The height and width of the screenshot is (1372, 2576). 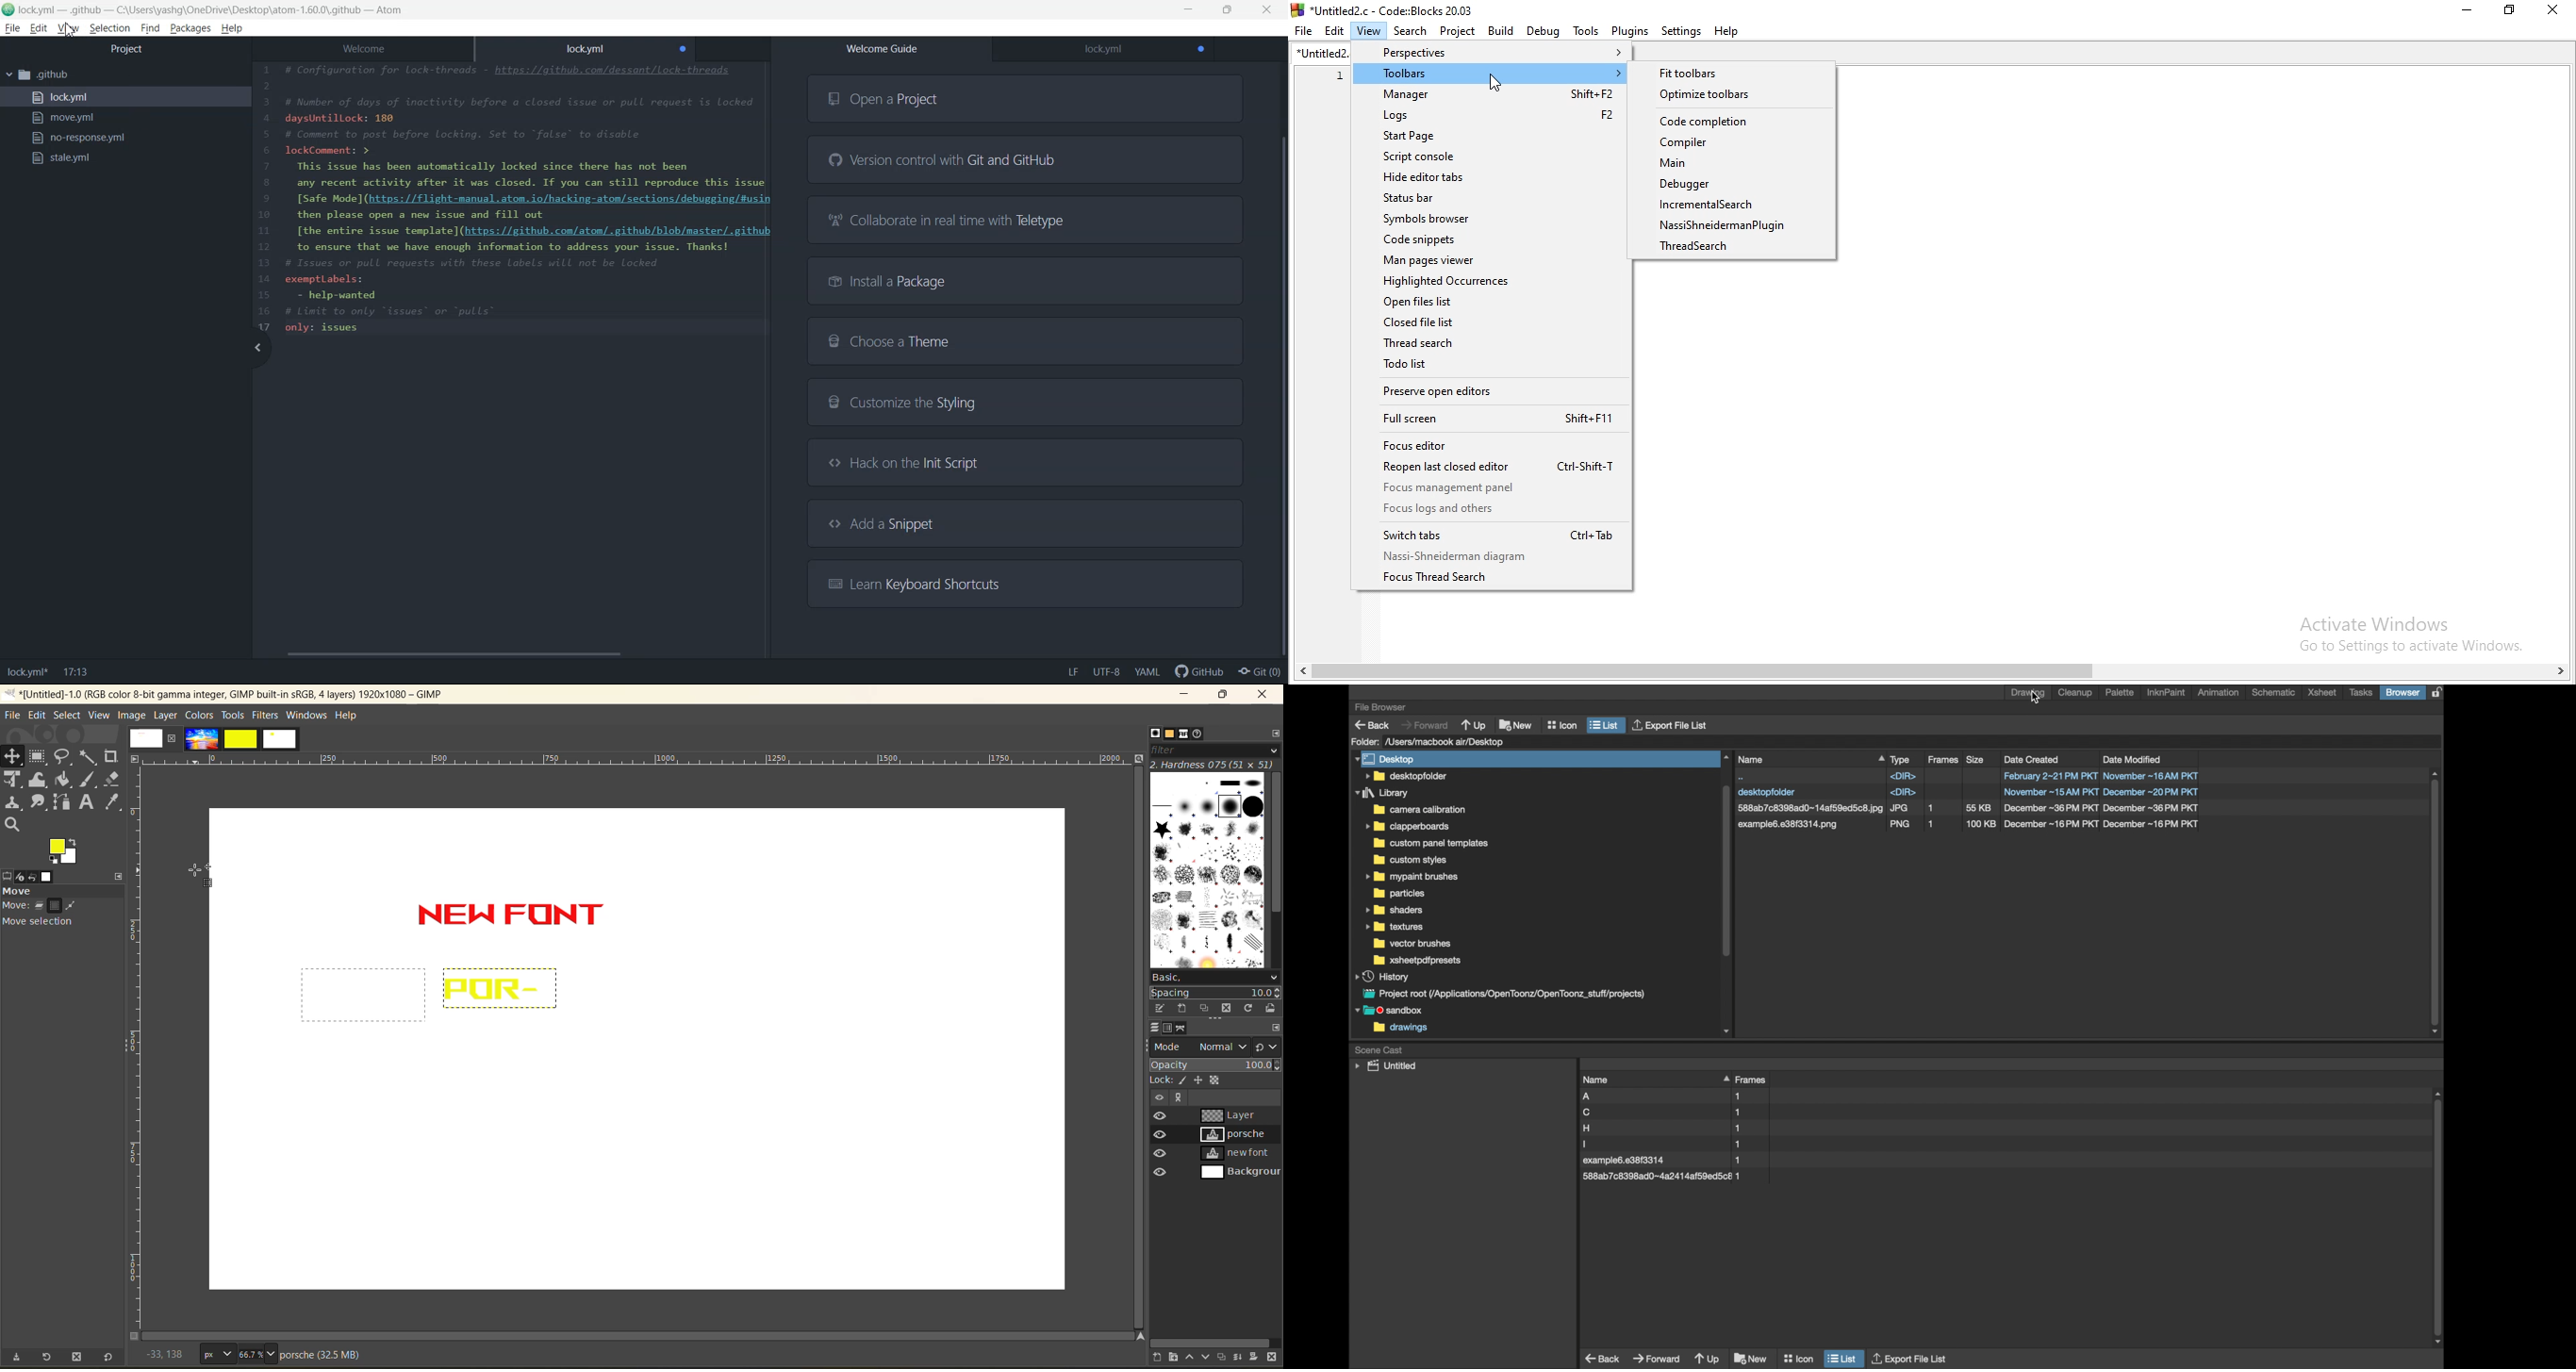 What do you see at coordinates (1932, 674) in the screenshot?
I see `scroll bar` at bounding box center [1932, 674].